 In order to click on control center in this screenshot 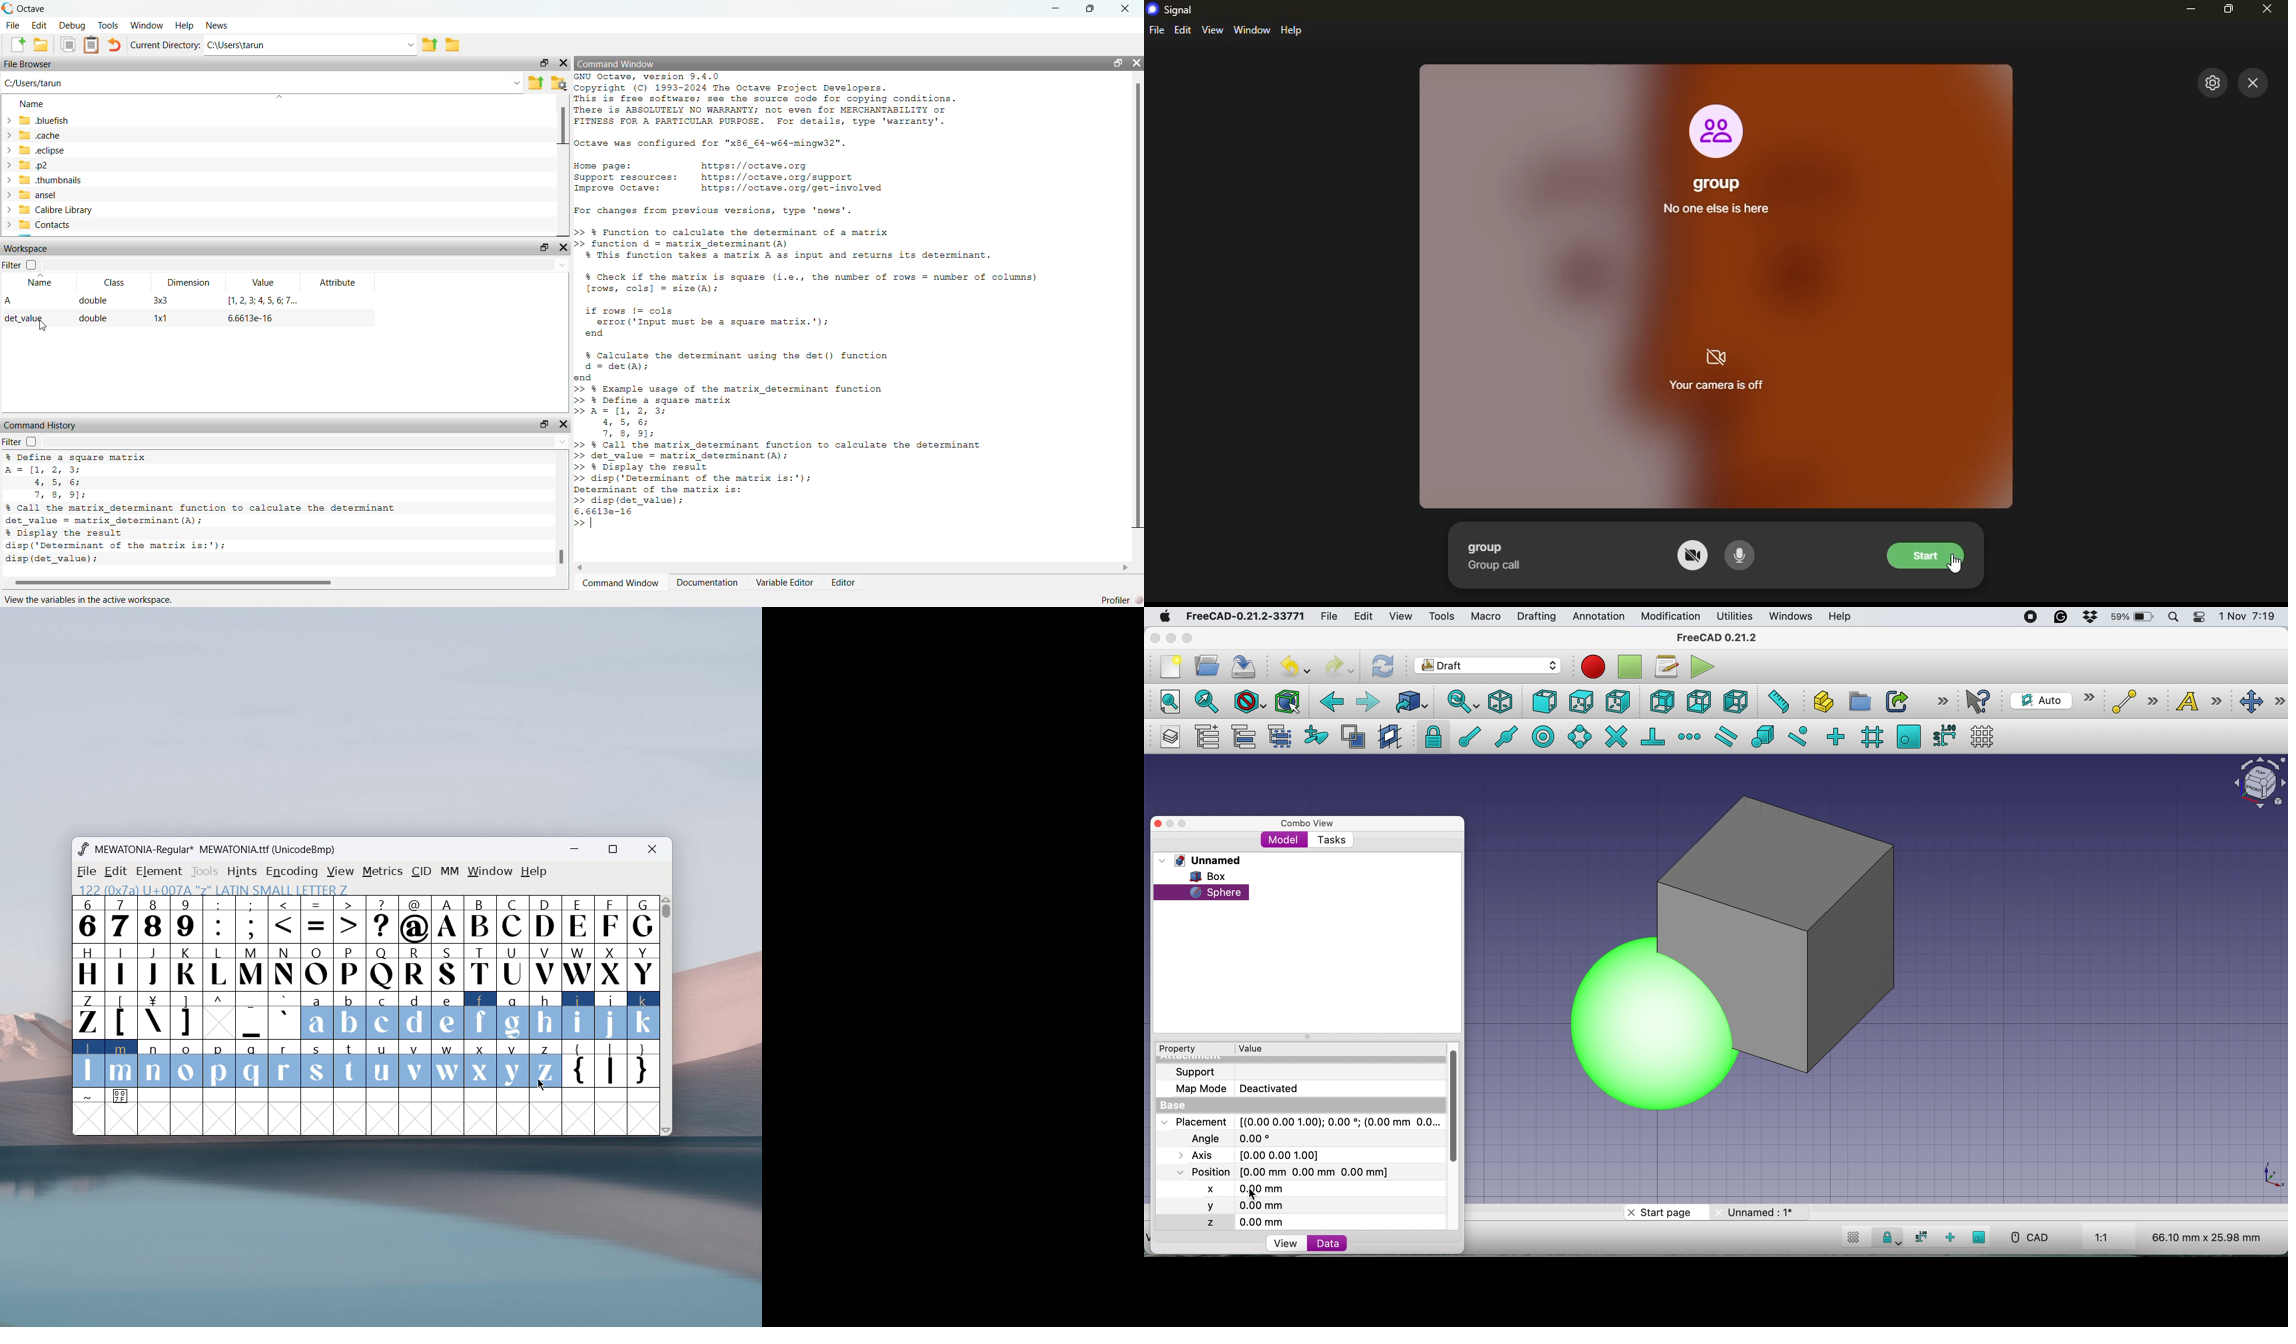, I will do `click(2200, 617)`.